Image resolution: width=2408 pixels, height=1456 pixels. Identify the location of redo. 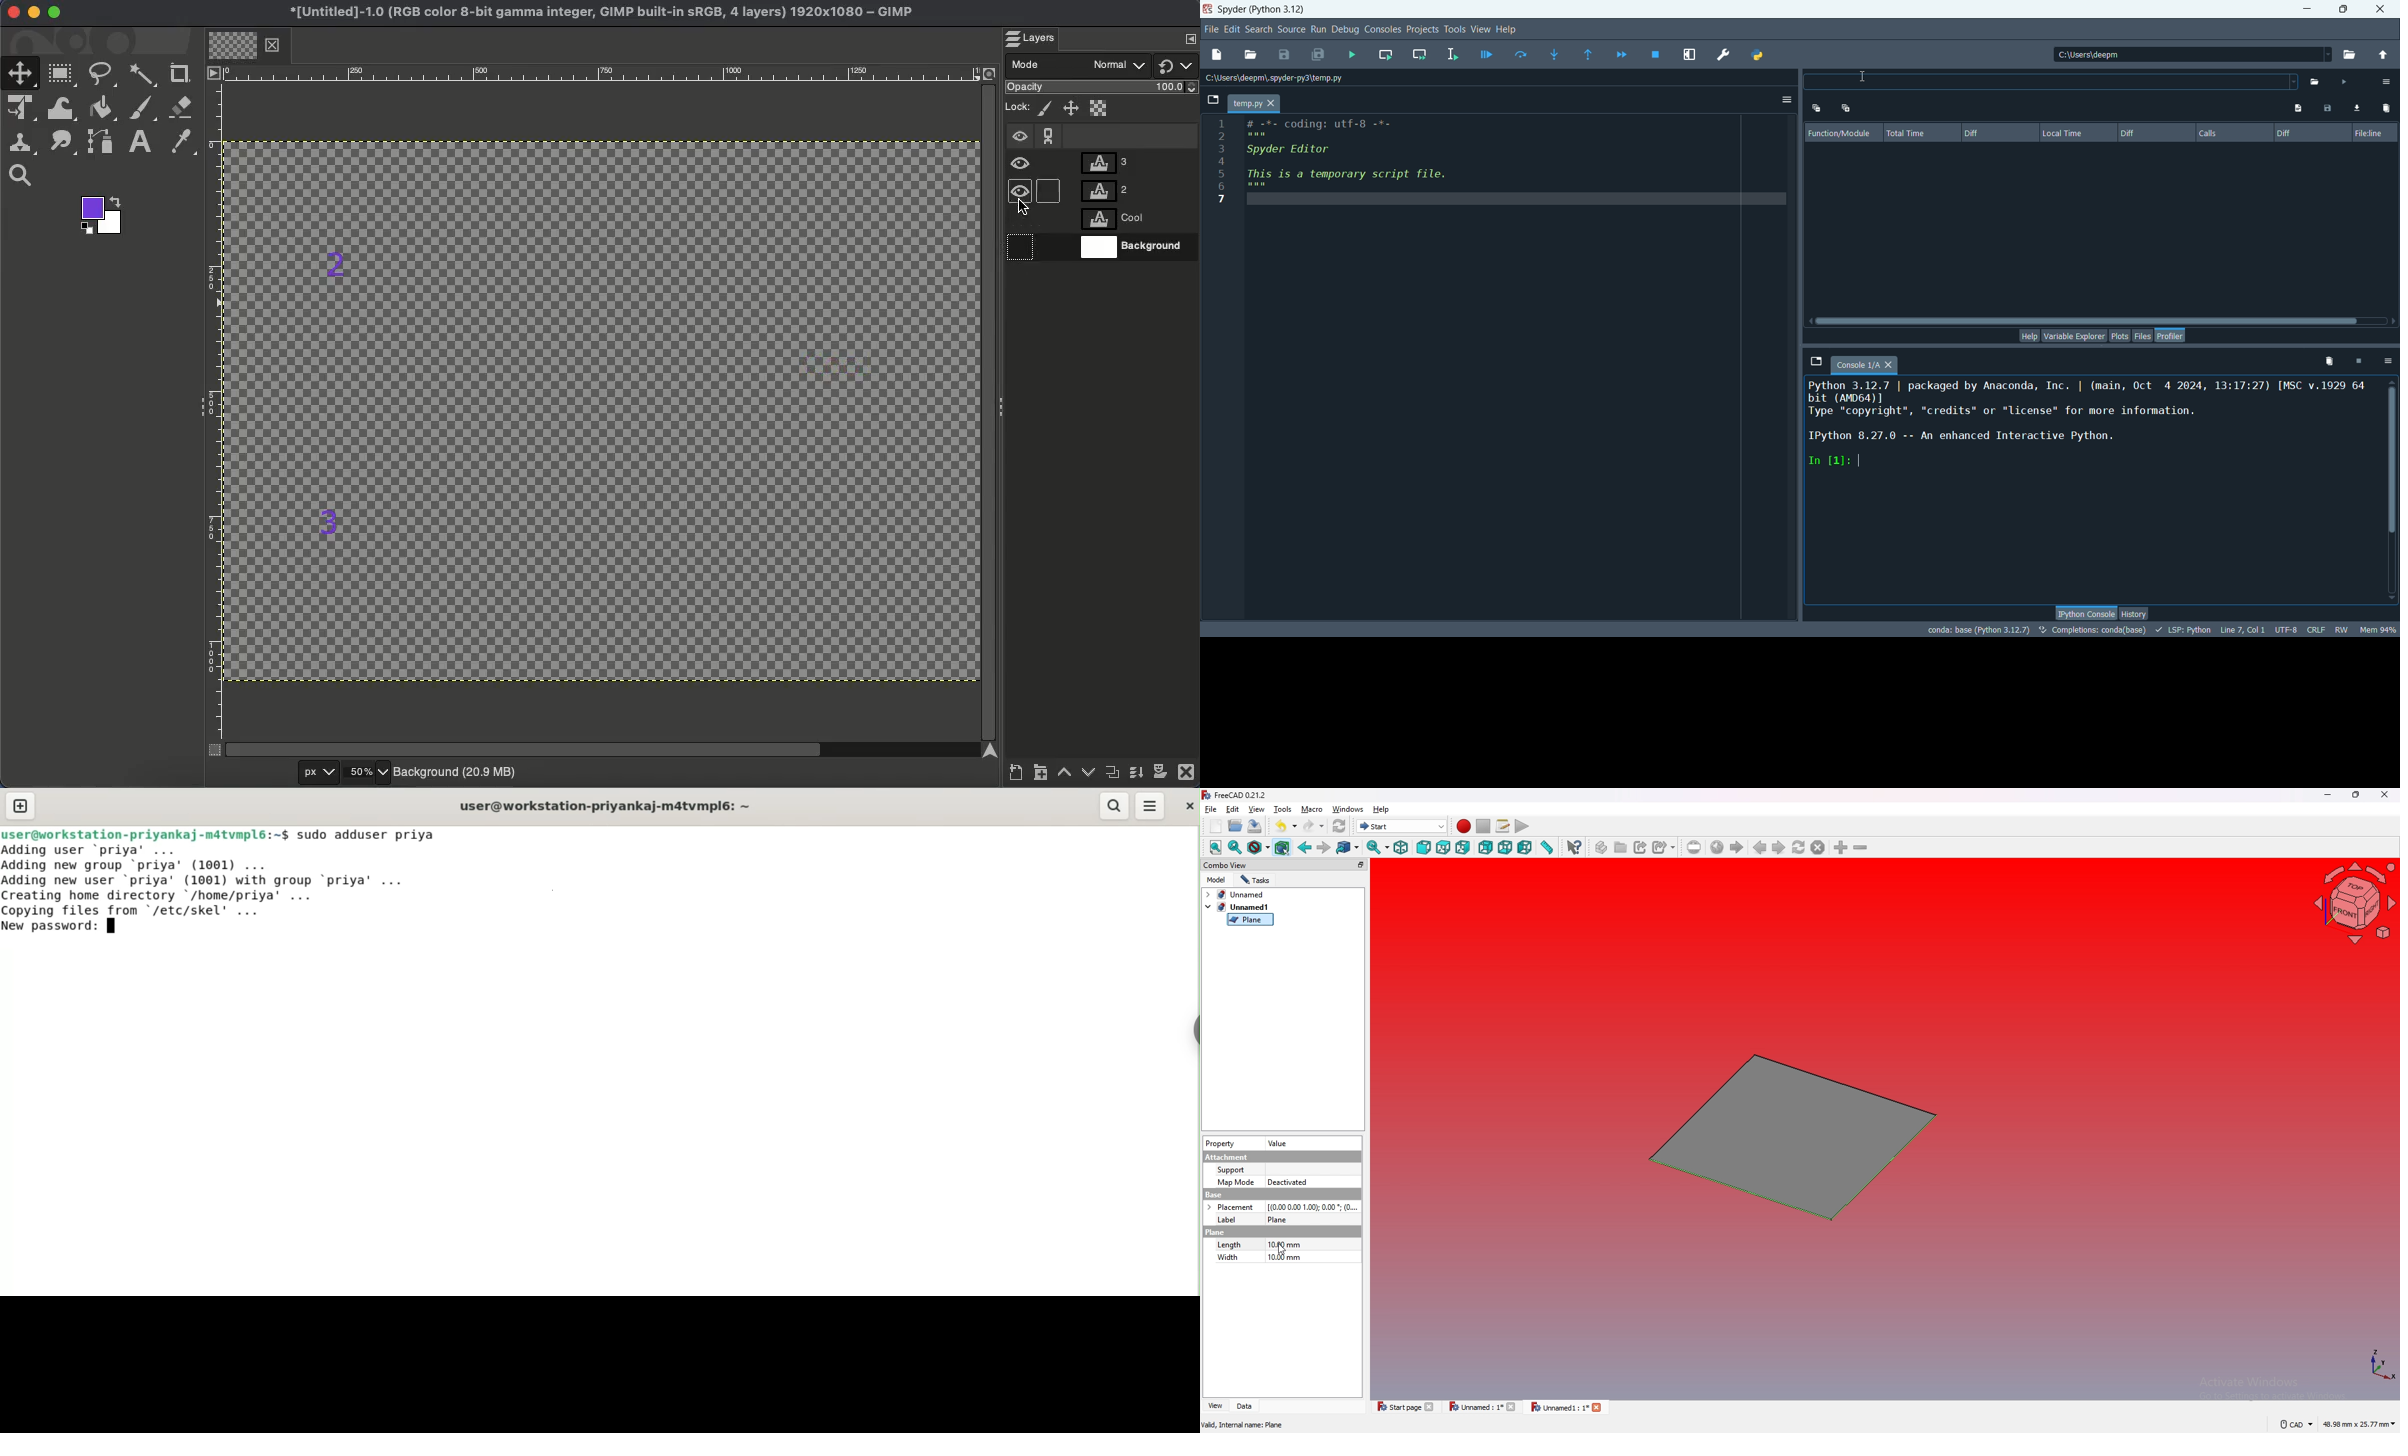
(1314, 826).